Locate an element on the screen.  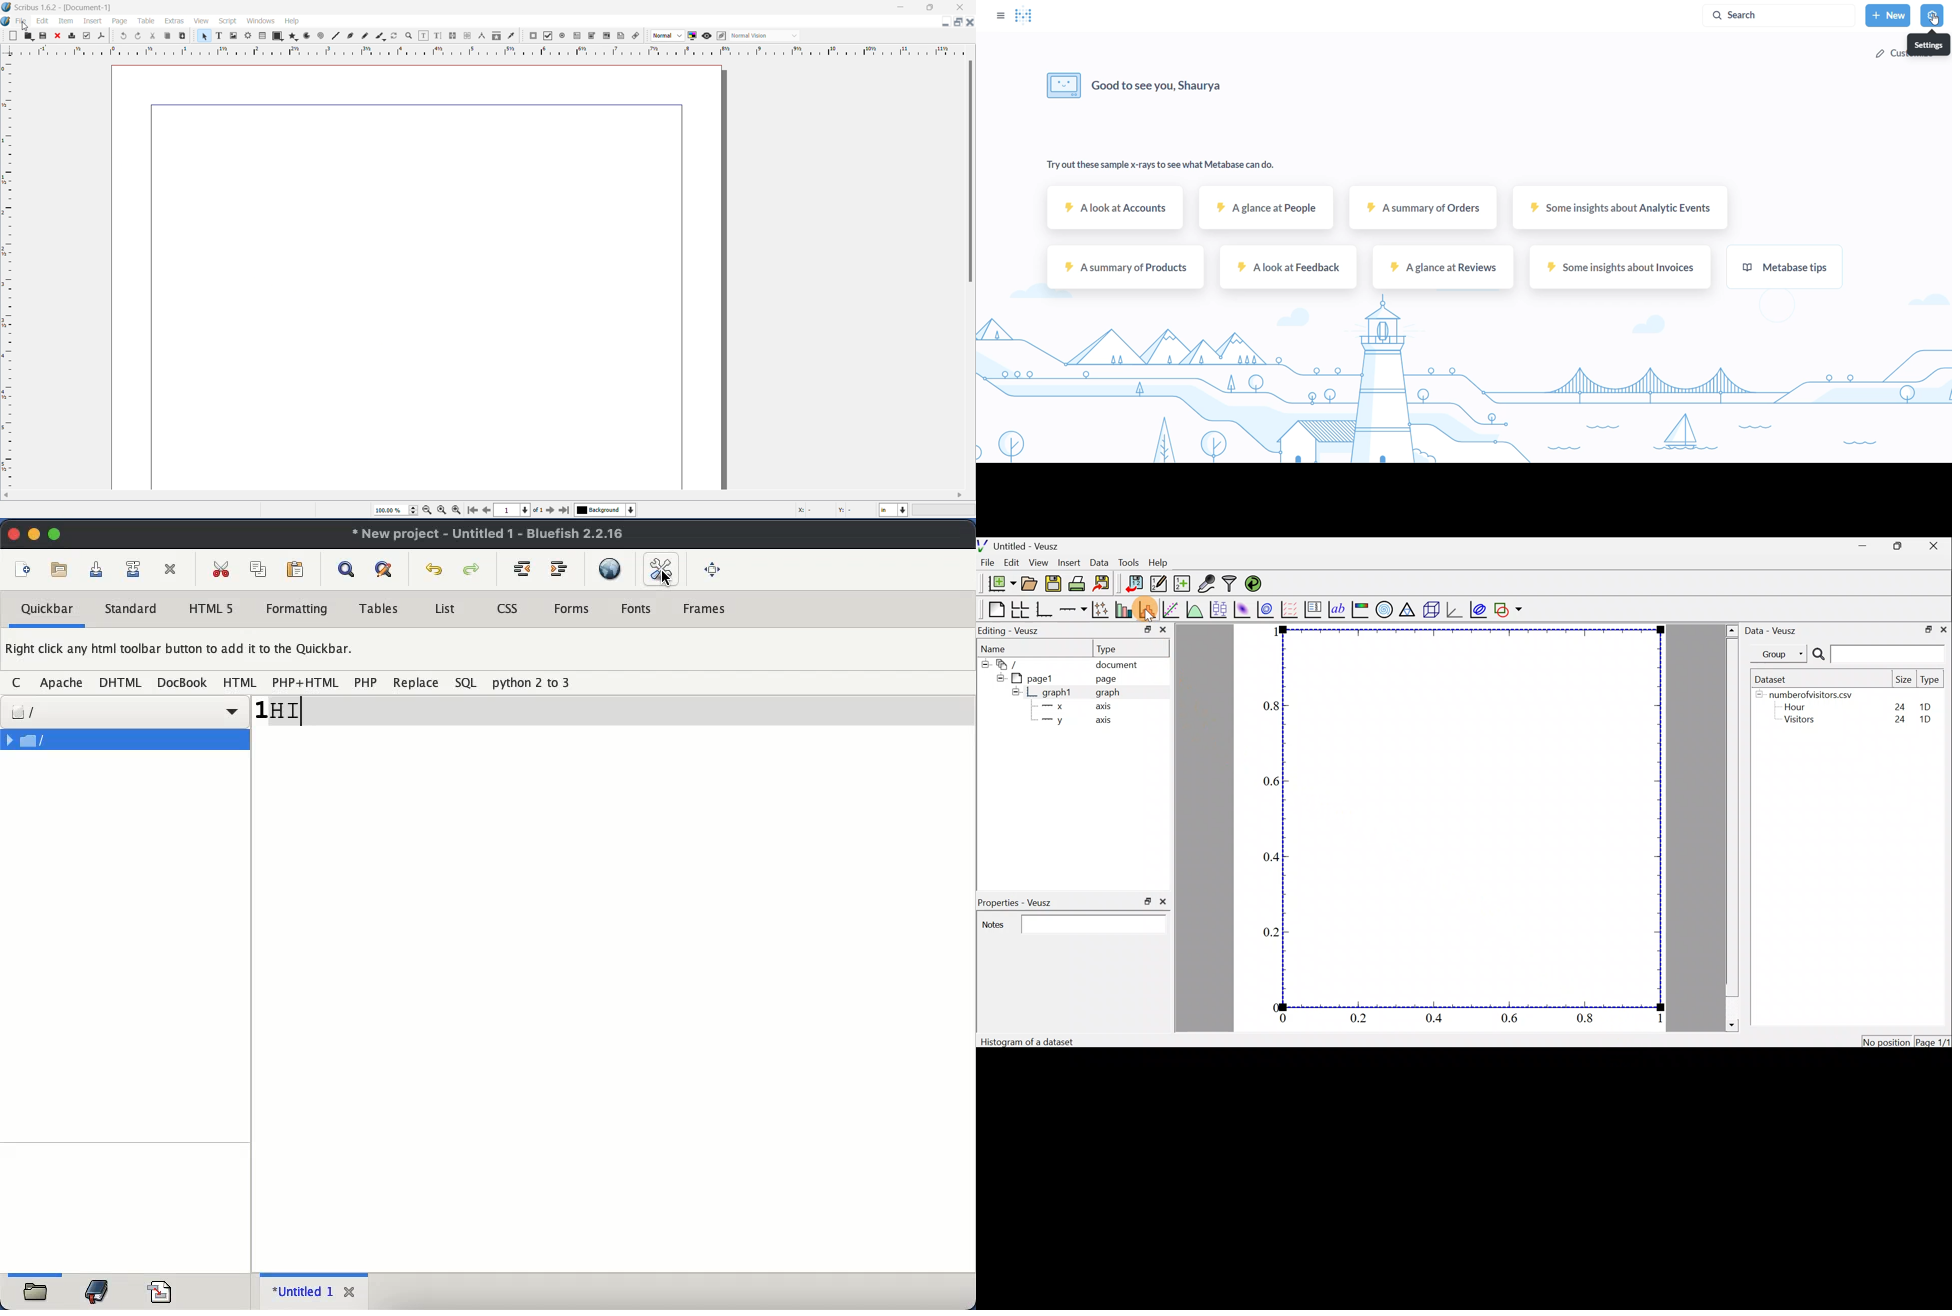
Properties - Veusz is located at coordinates (1016, 900).